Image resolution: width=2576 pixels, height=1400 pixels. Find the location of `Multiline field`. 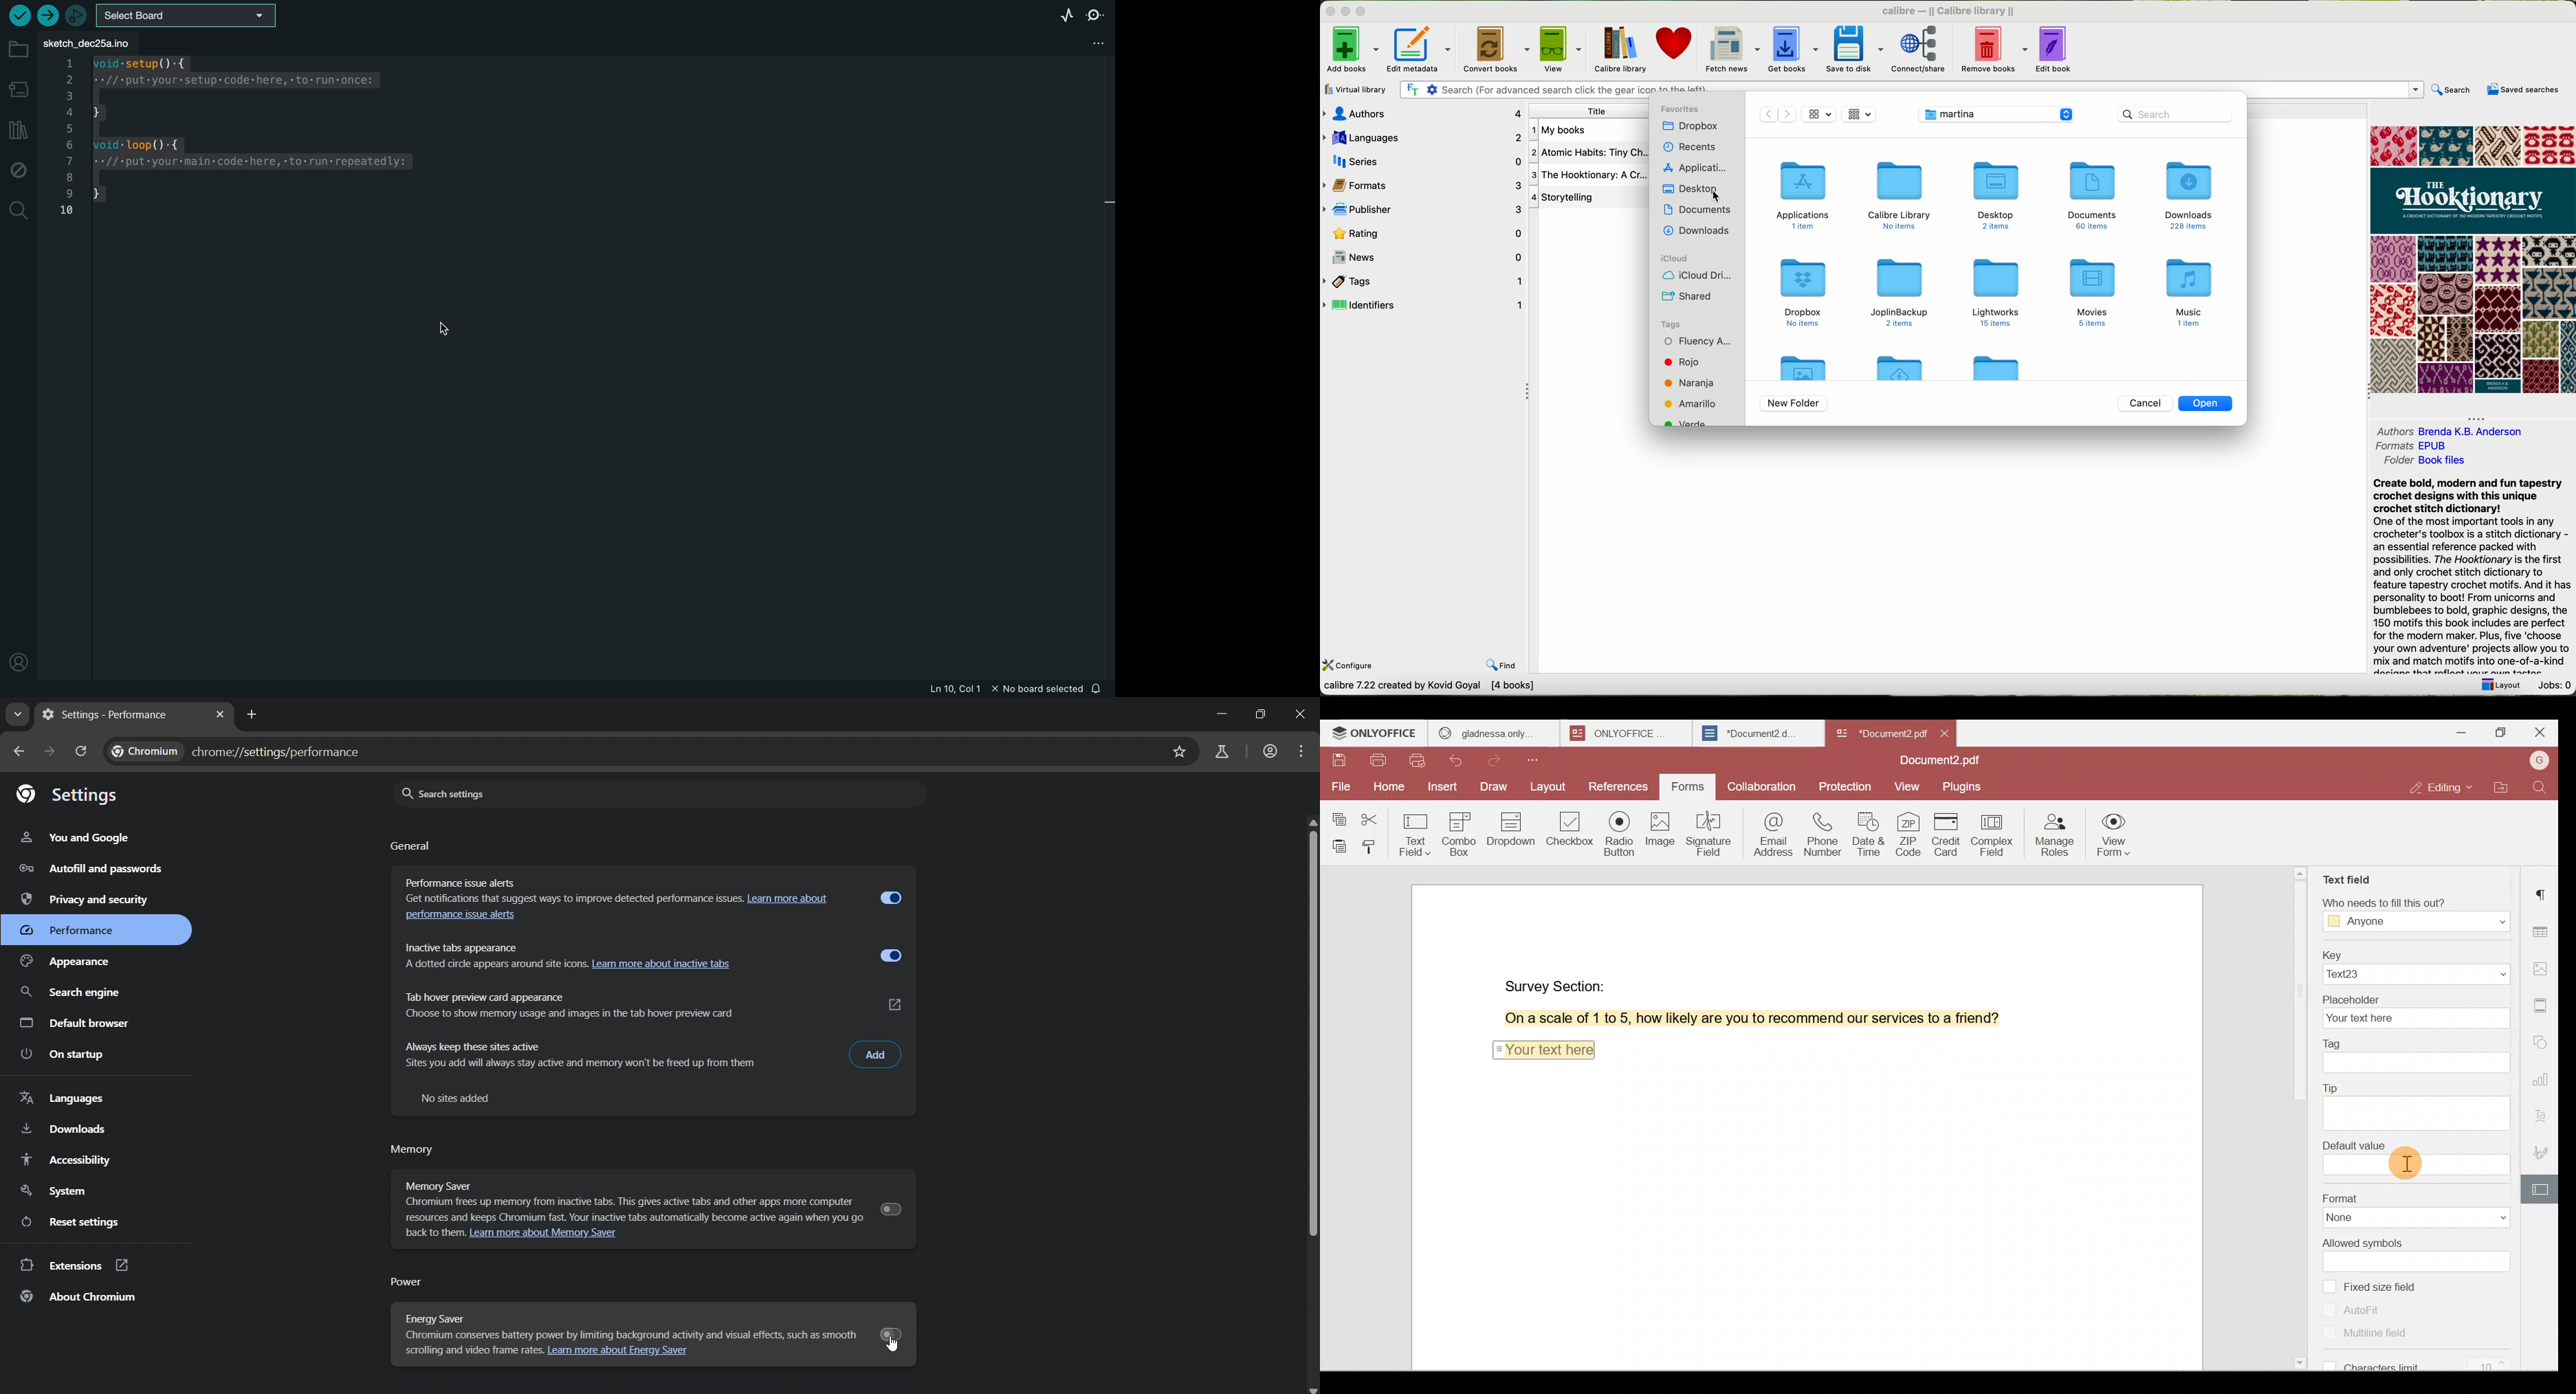

Multiline field is located at coordinates (2361, 1331).